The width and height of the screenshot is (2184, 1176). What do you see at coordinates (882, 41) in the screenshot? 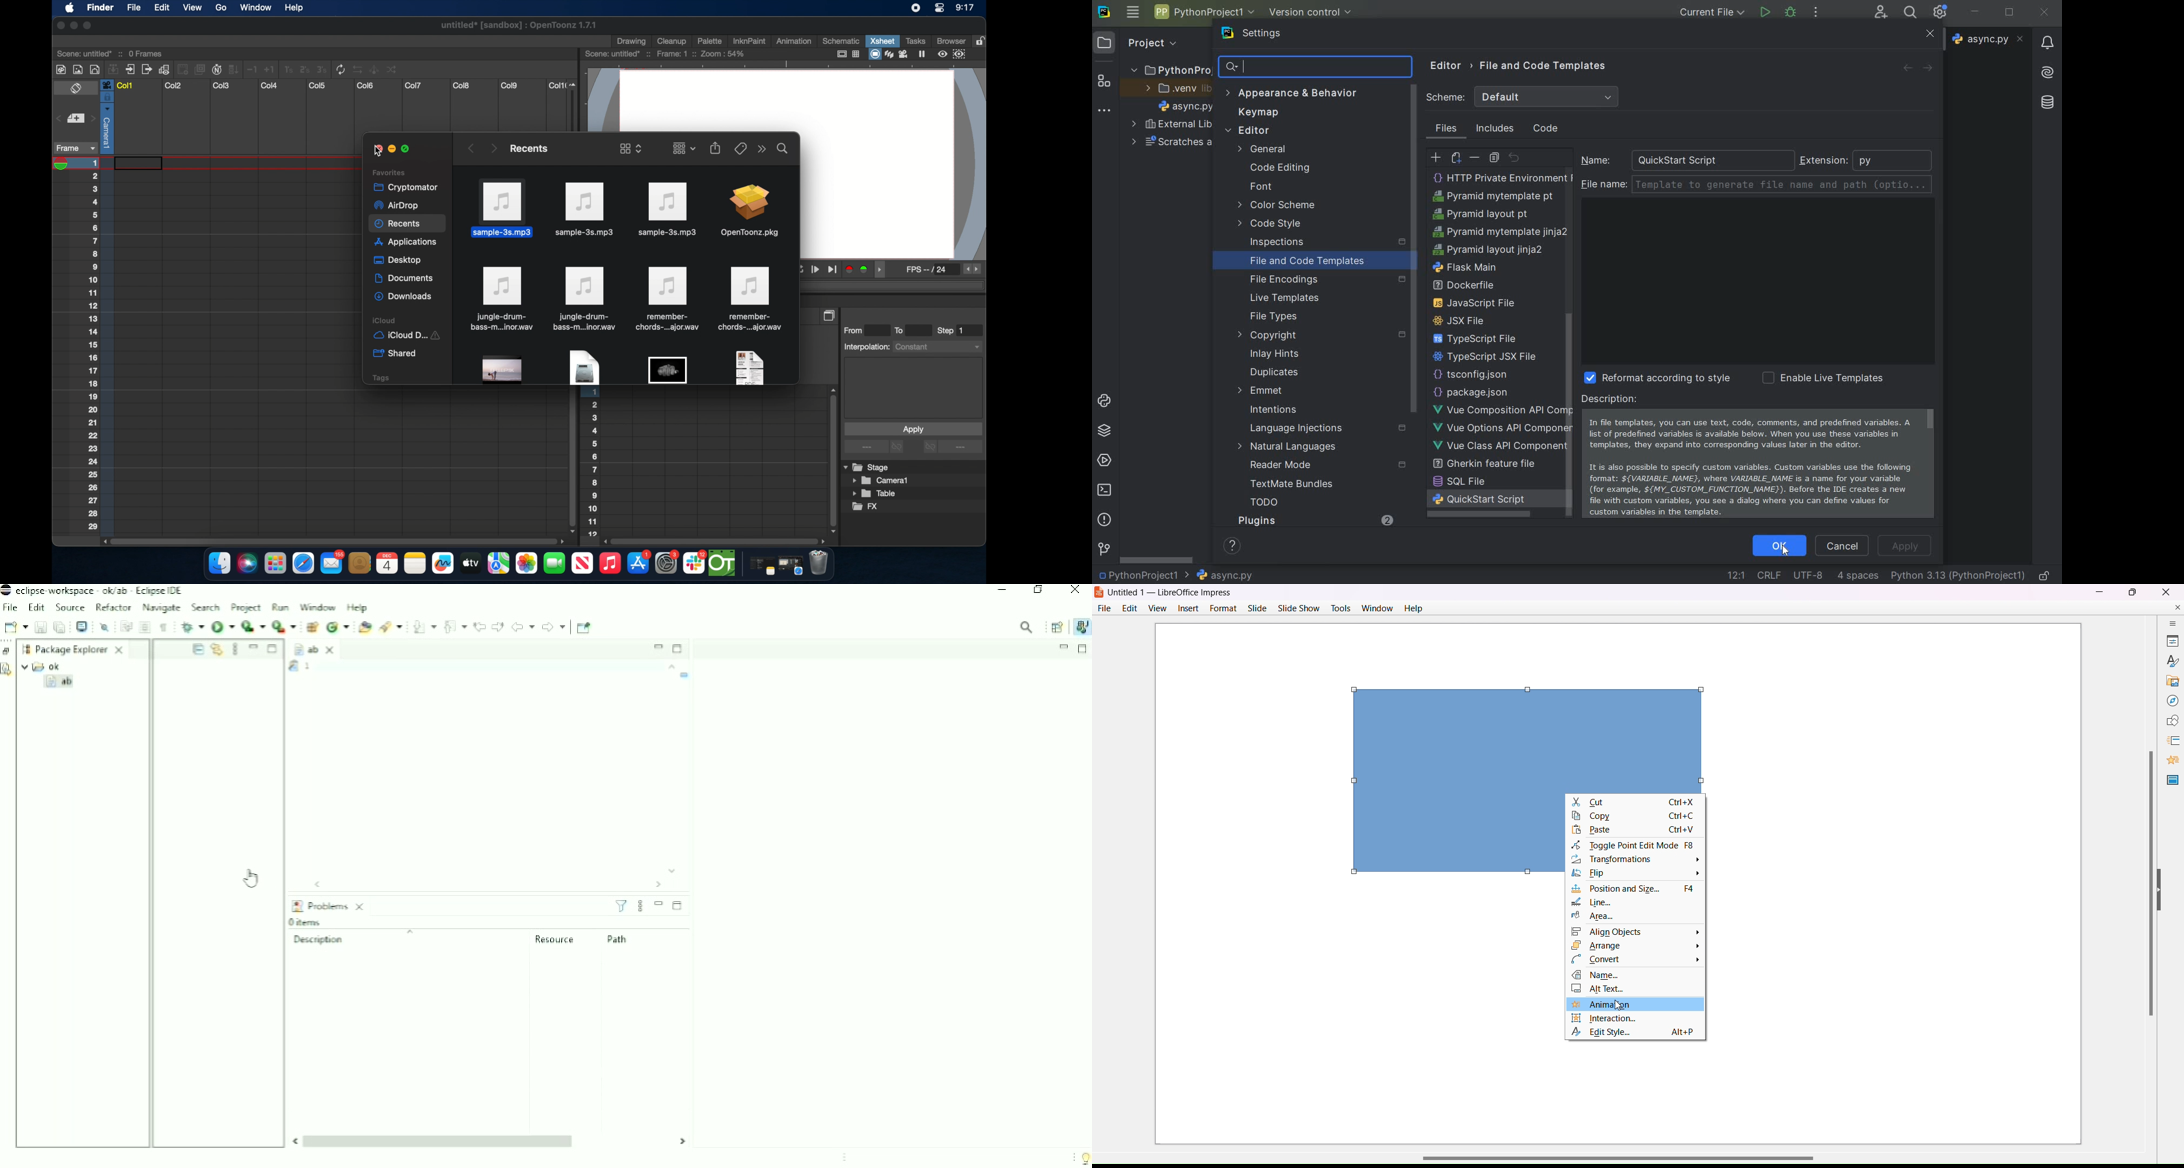
I see `xsheet` at bounding box center [882, 41].